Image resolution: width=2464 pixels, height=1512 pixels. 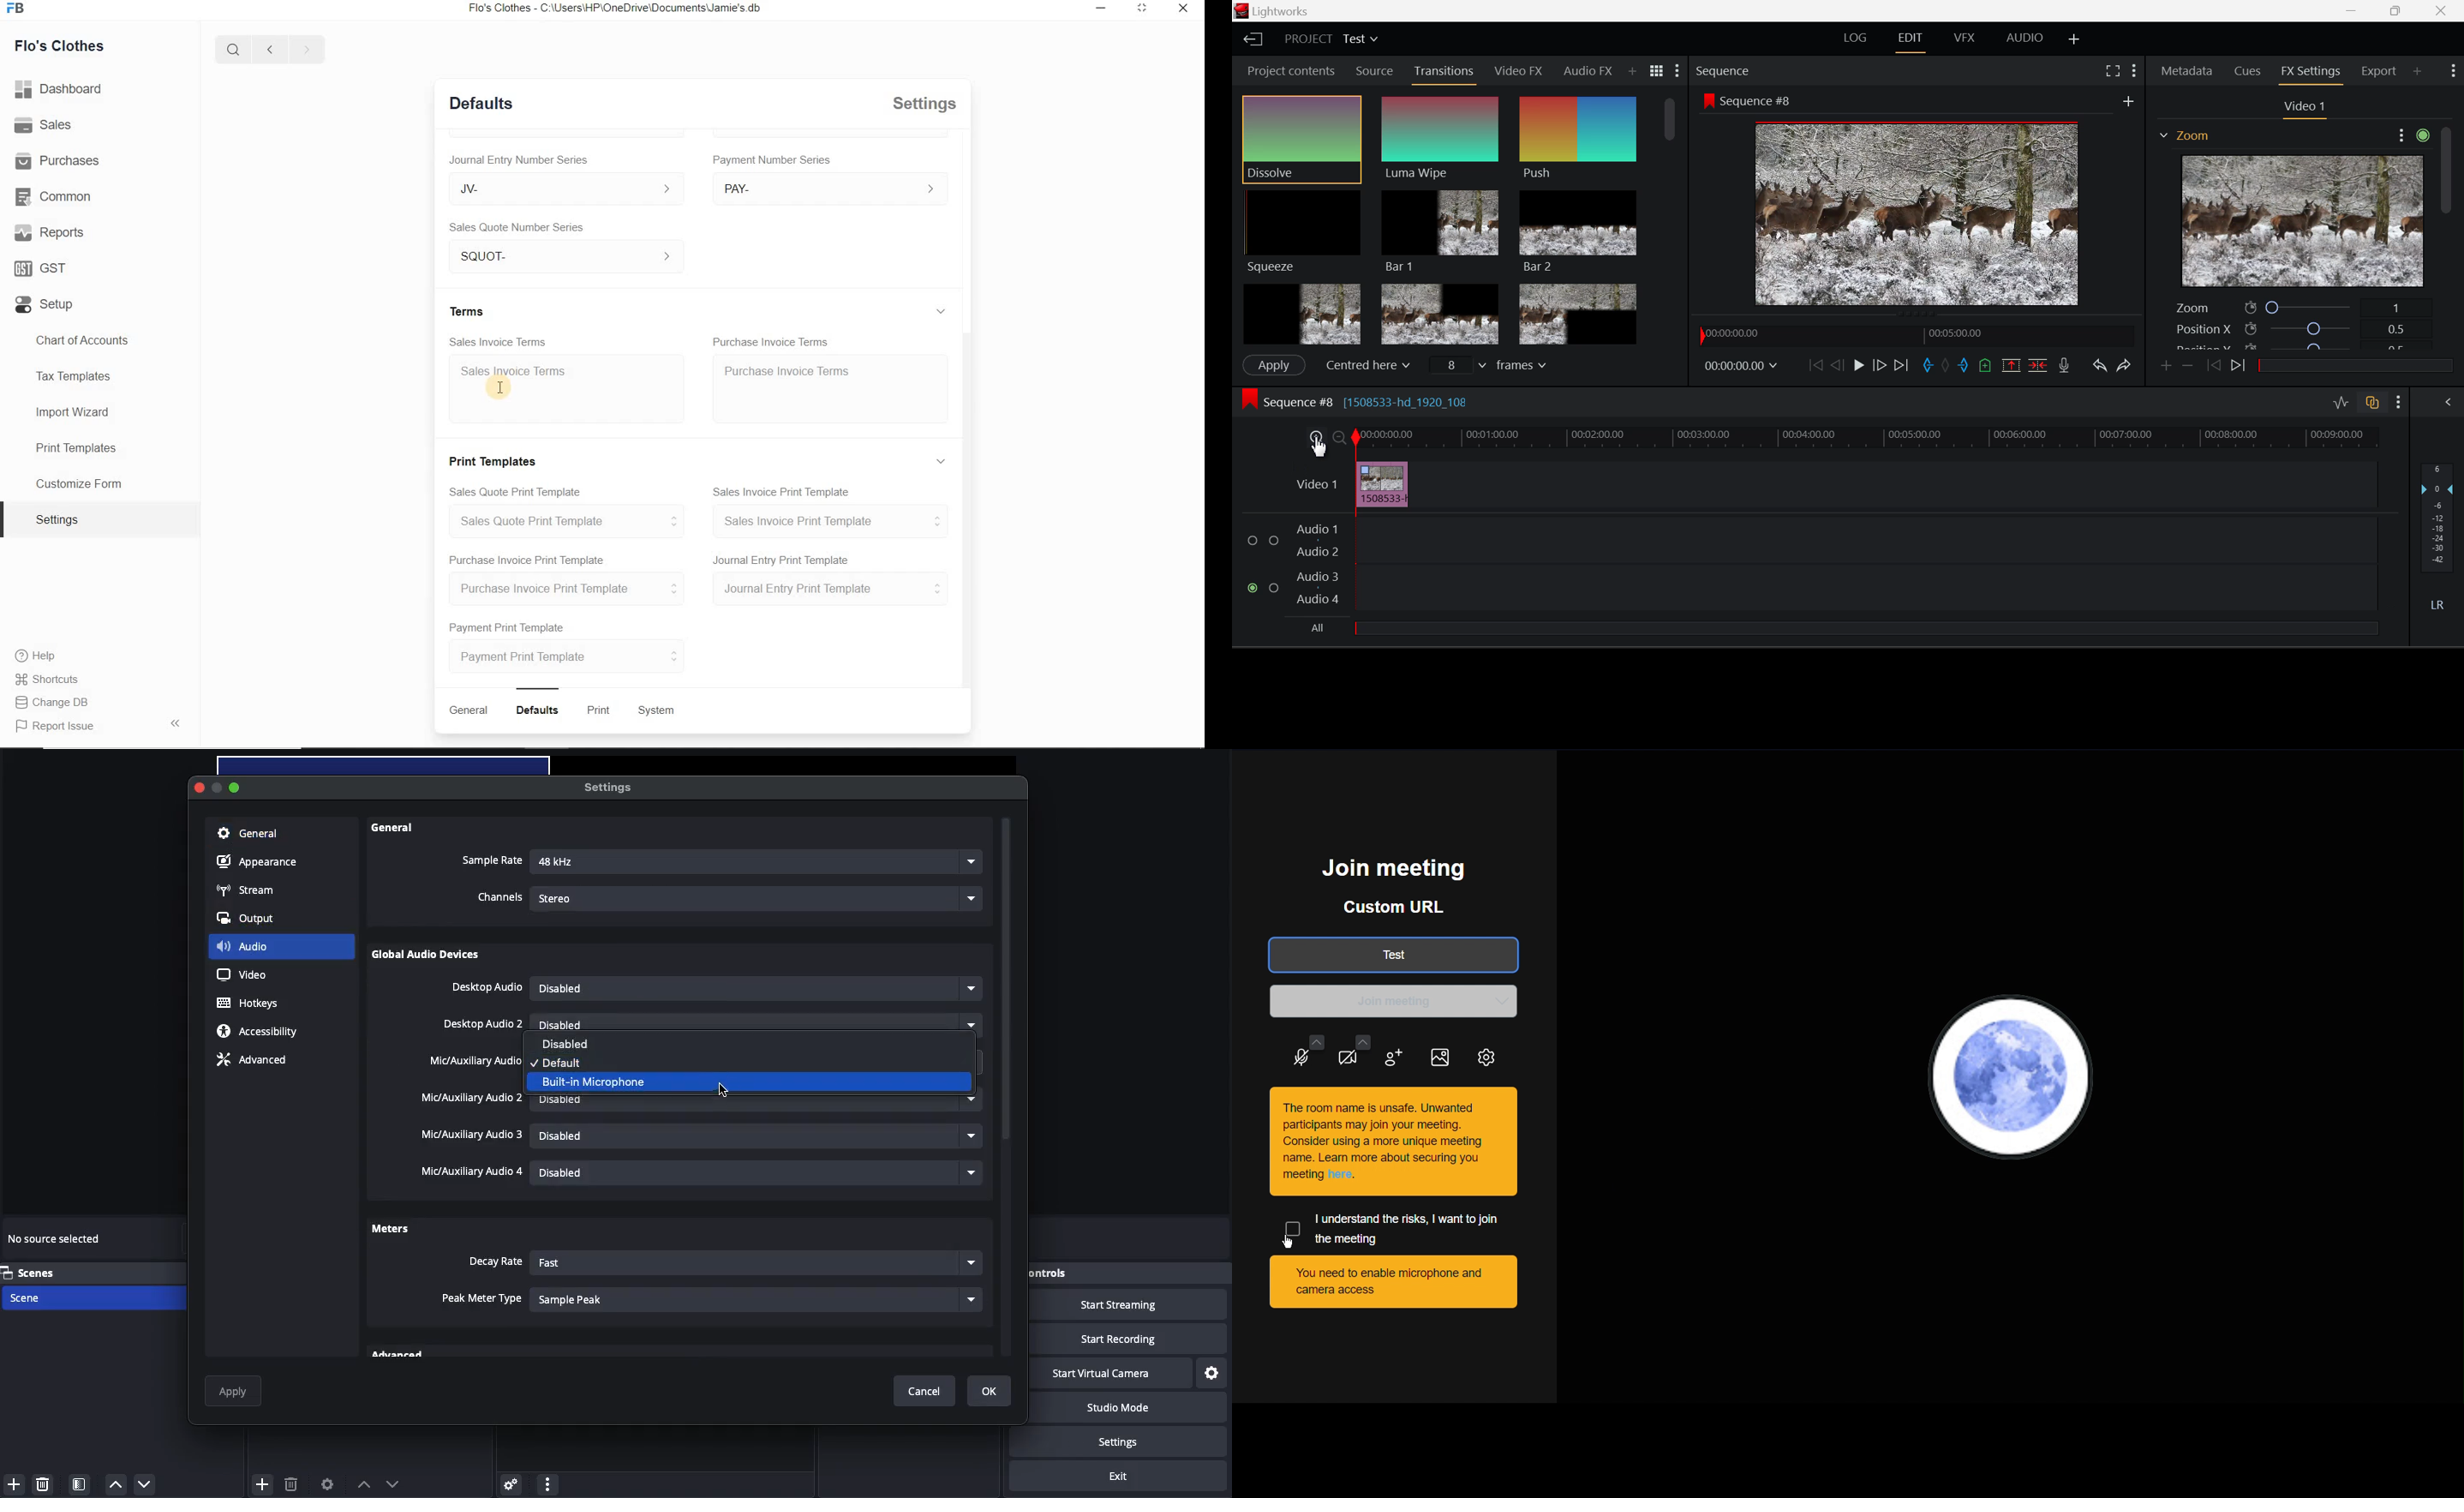 What do you see at coordinates (1118, 1477) in the screenshot?
I see `Exit` at bounding box center [1118, 1477].